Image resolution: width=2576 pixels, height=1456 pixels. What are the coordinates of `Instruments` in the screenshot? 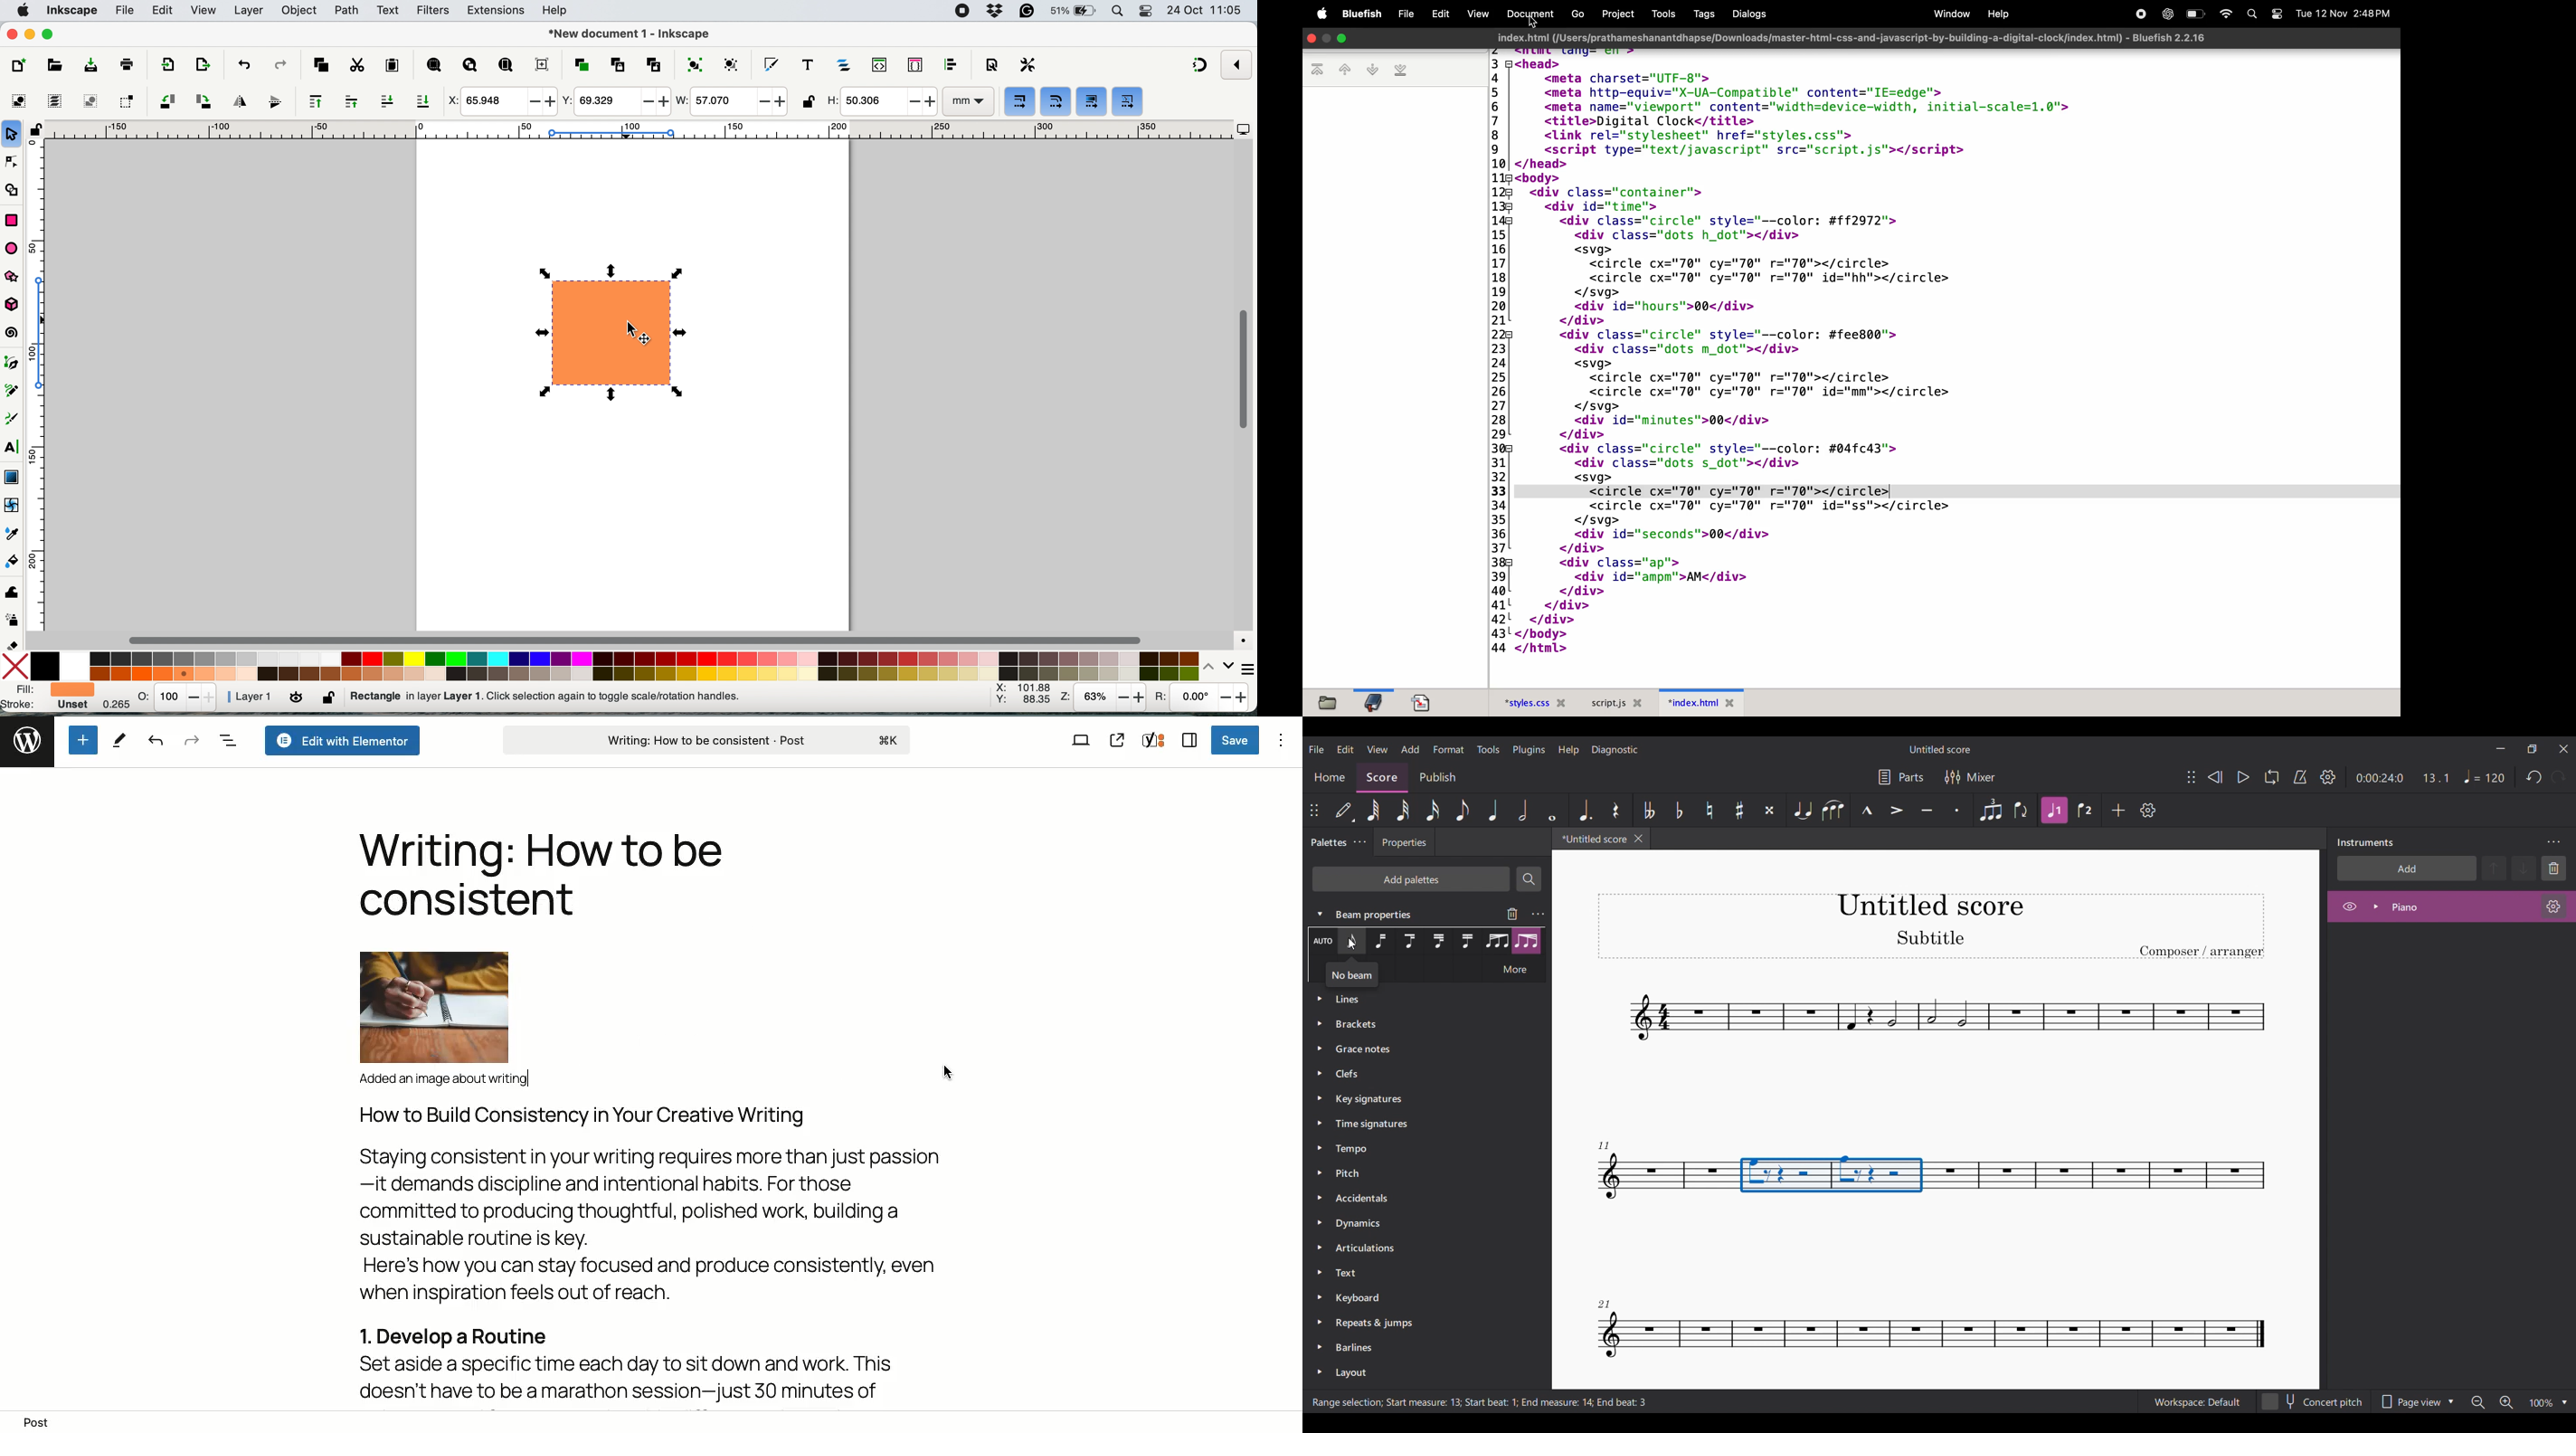 It's located at (2365, 843).